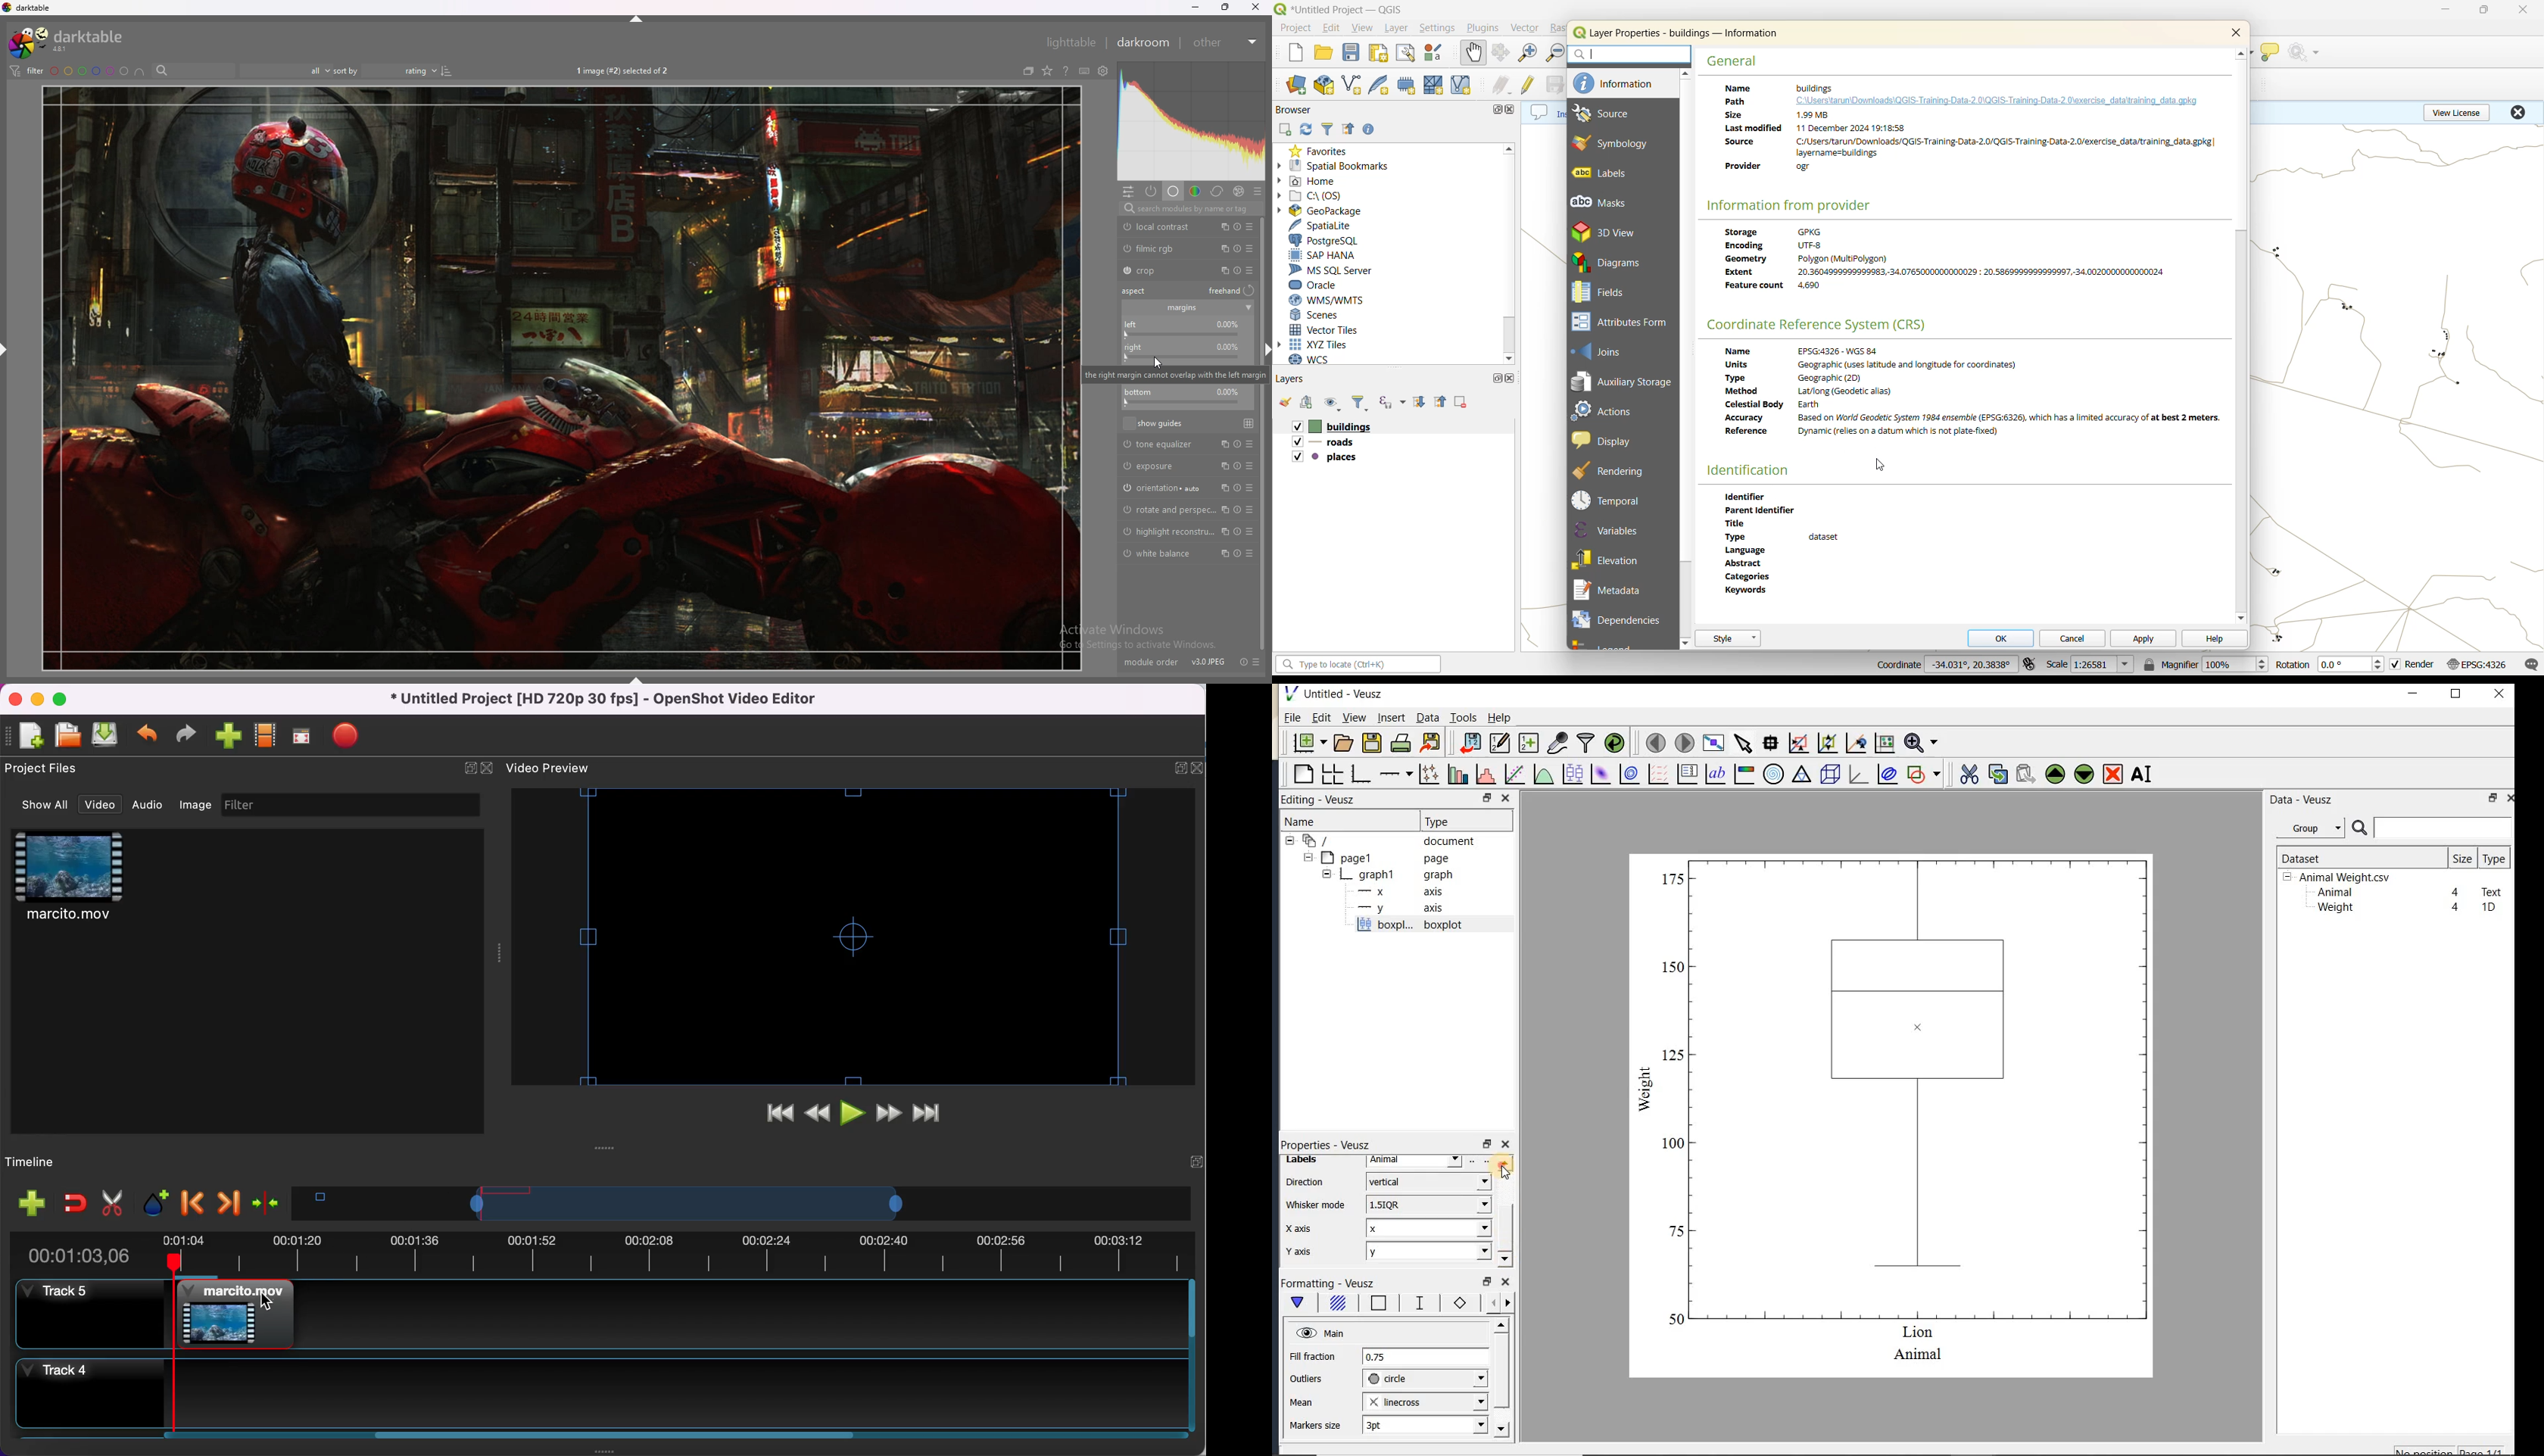  What do you see at coordinates (1306, 743) in the screenshot?
I see `new document` at bounding box center [1306, 743].